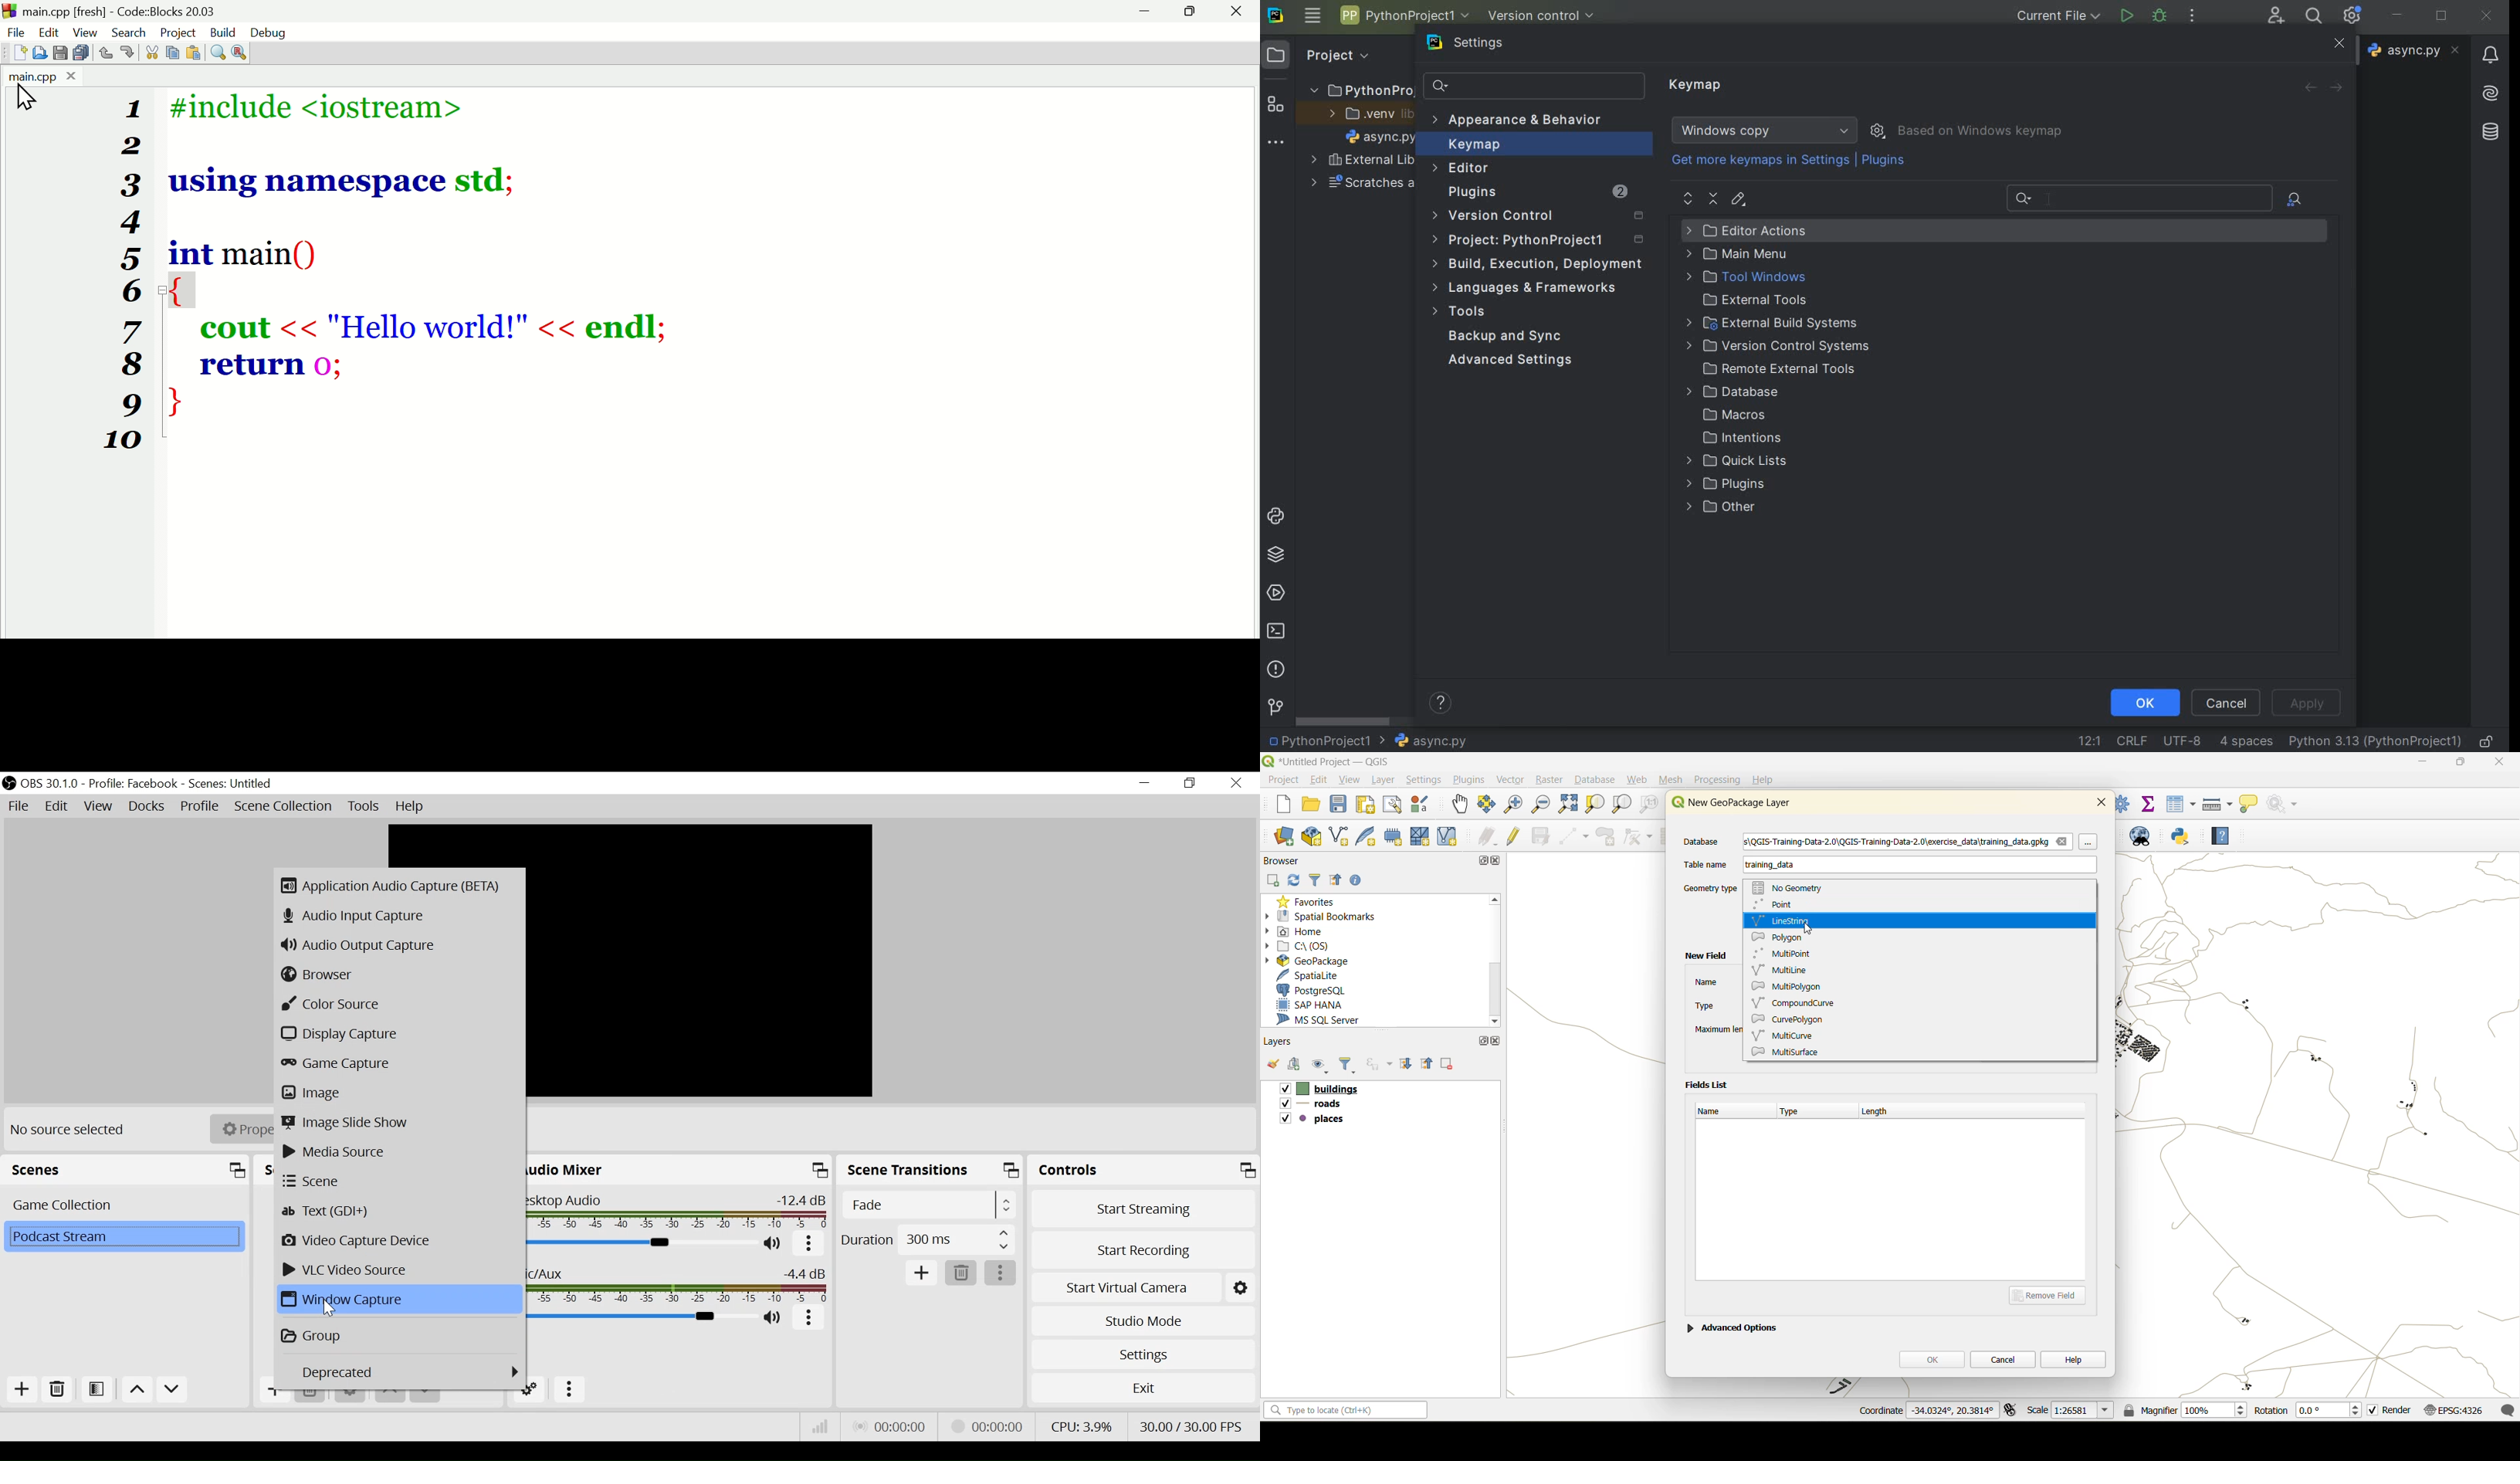 This screenshot has width=2520, height=1484. Describe the element at coordinates (1539, 263) in the screenshot. I see `build, execution, deployment` at that location.